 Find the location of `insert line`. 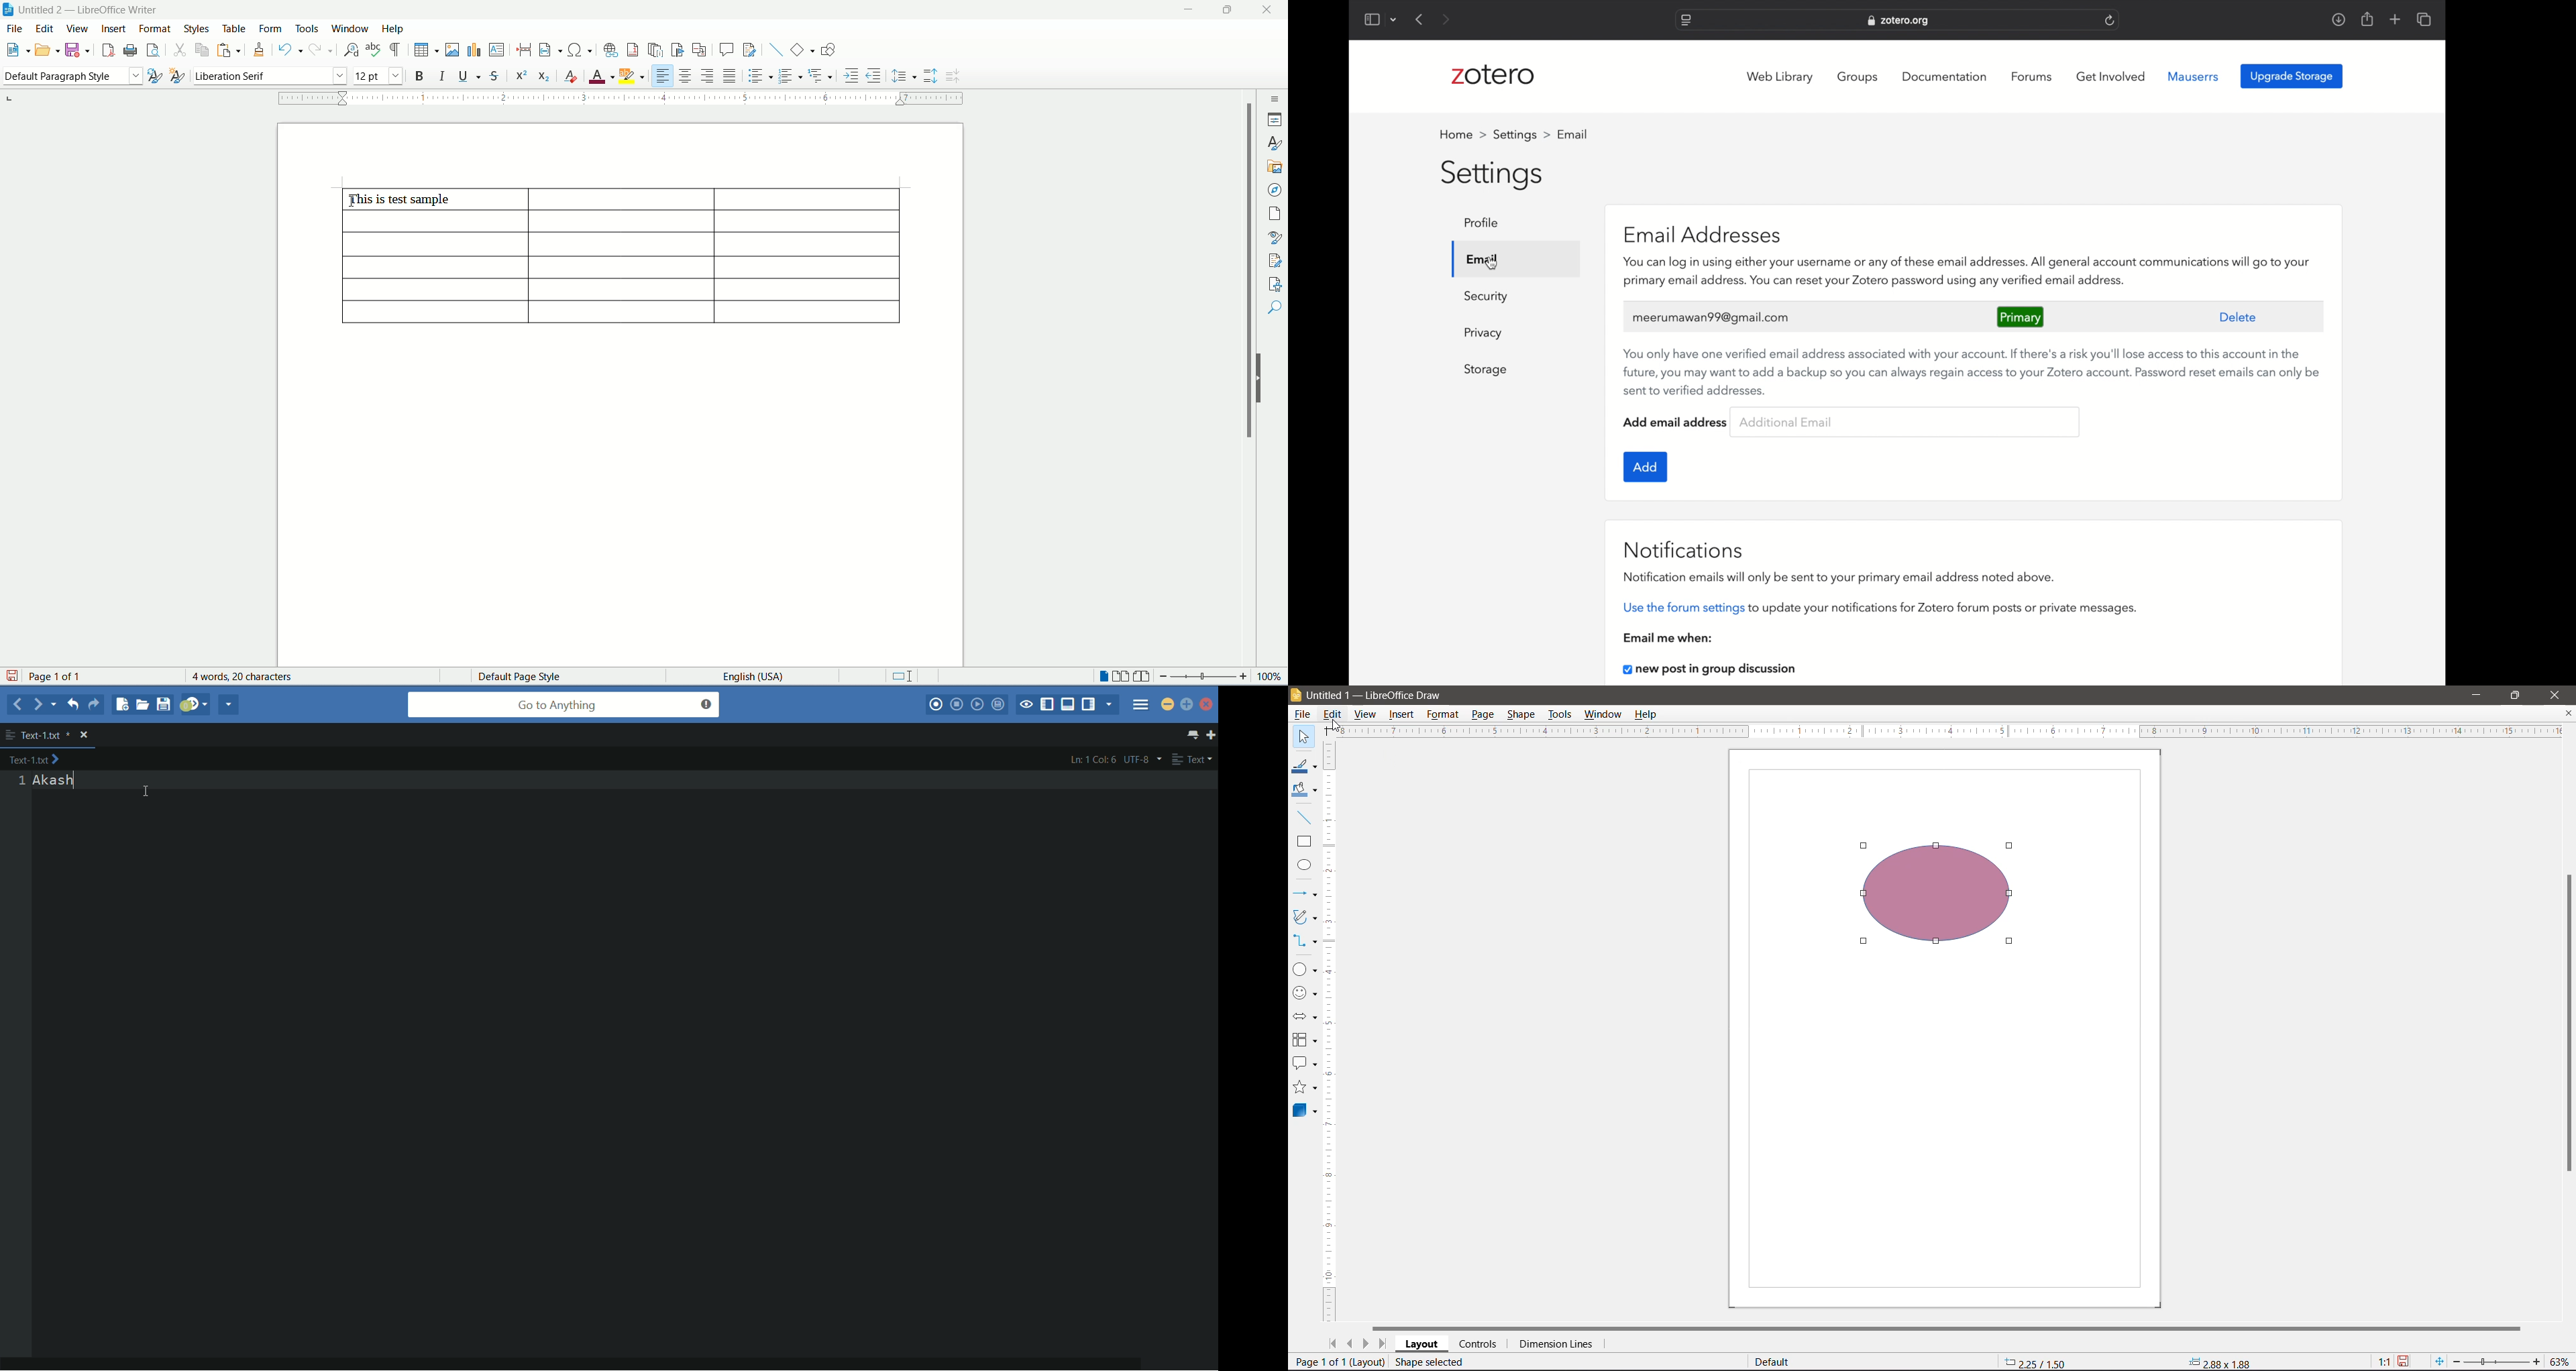

insert line is located at coordinates (777, 50).